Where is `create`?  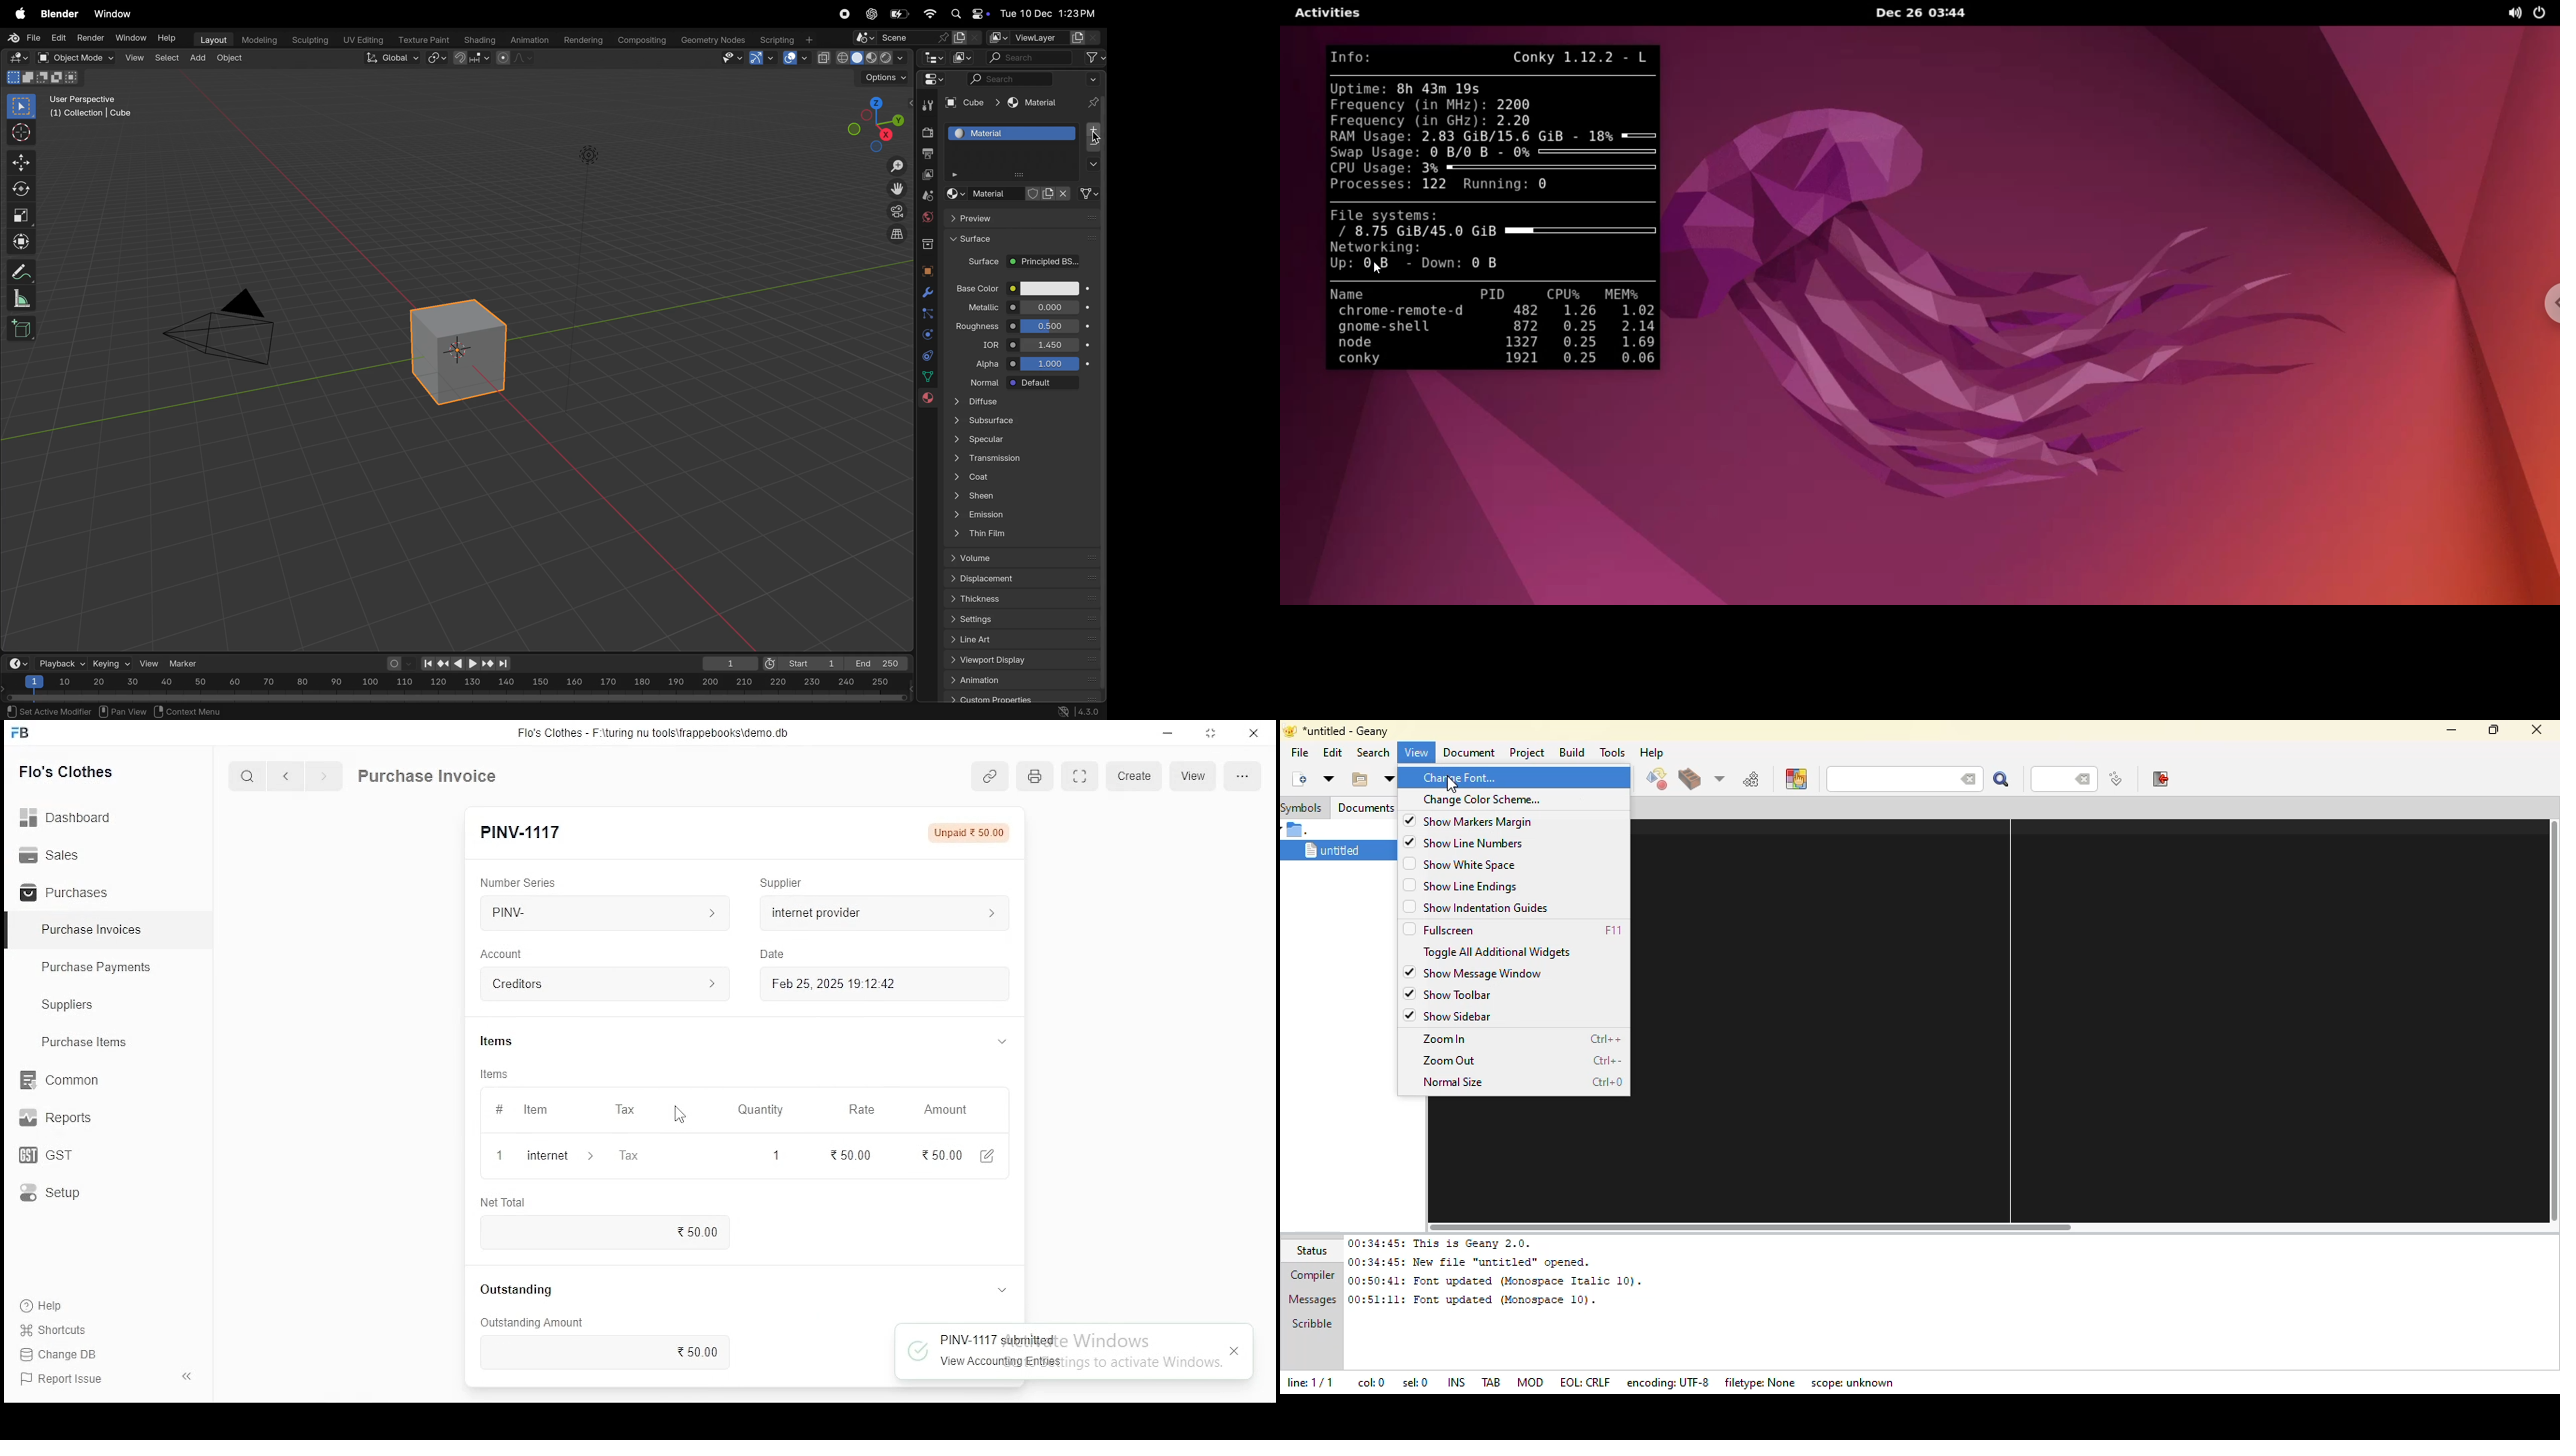
create is located at coordinates (1134, 777).